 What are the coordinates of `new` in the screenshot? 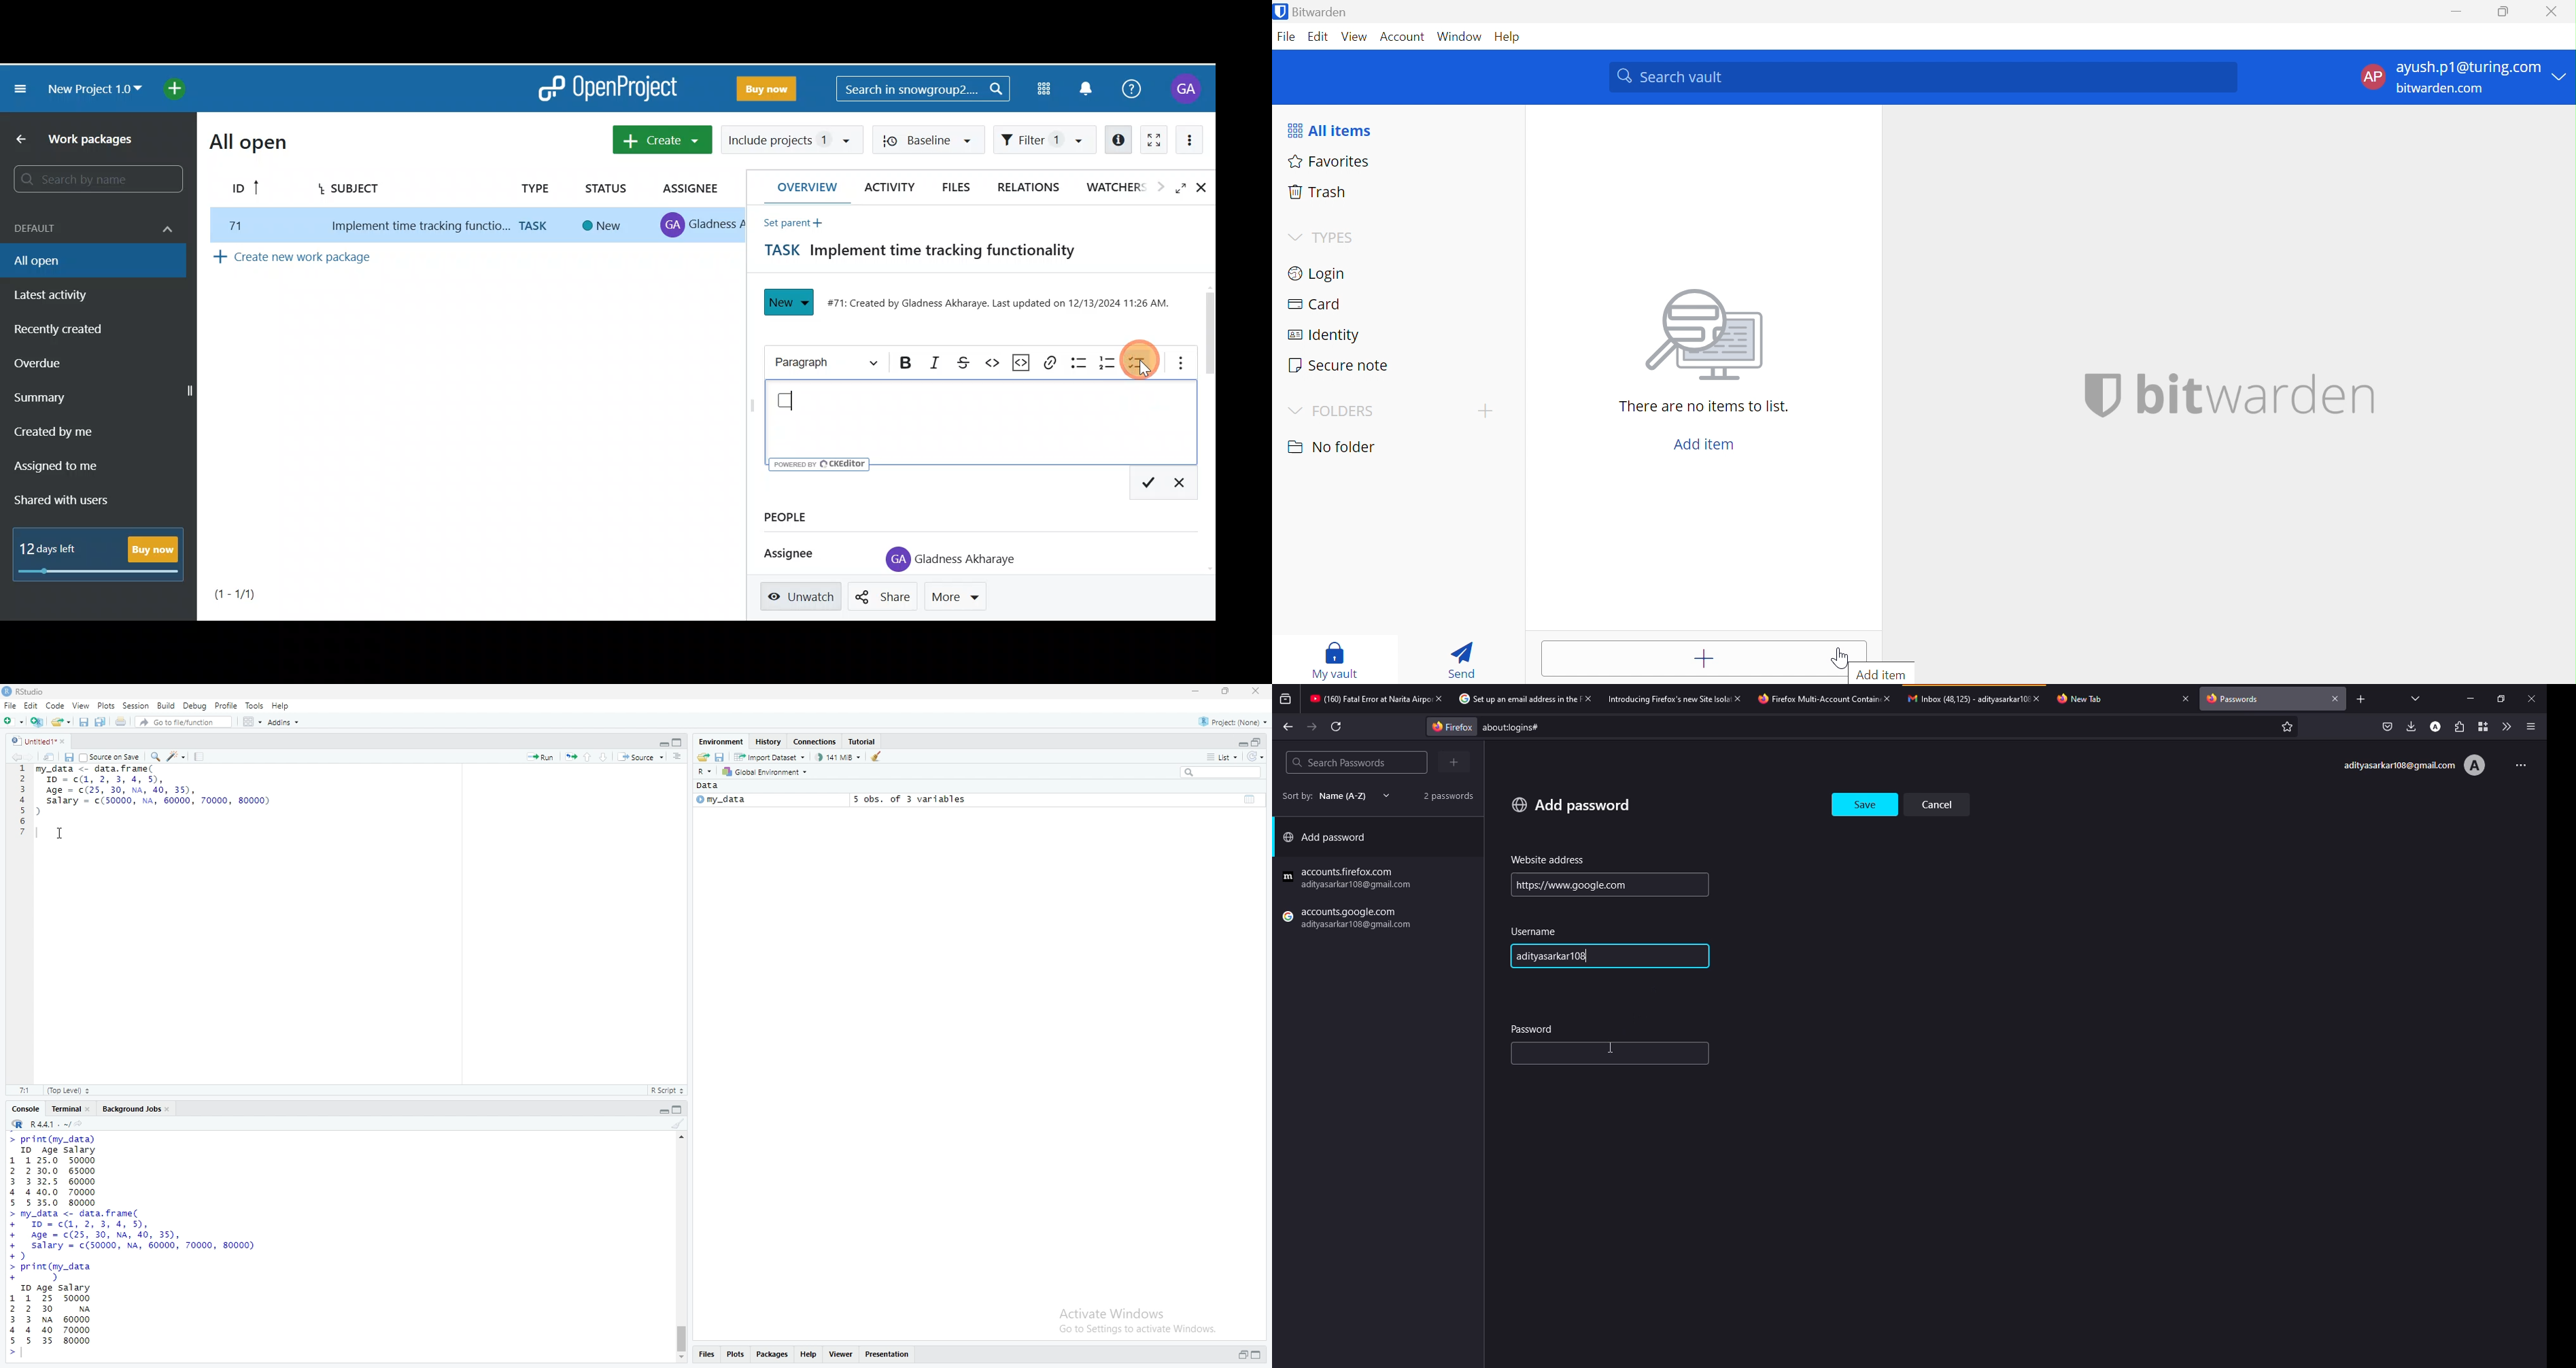 It's located at (604, 226).